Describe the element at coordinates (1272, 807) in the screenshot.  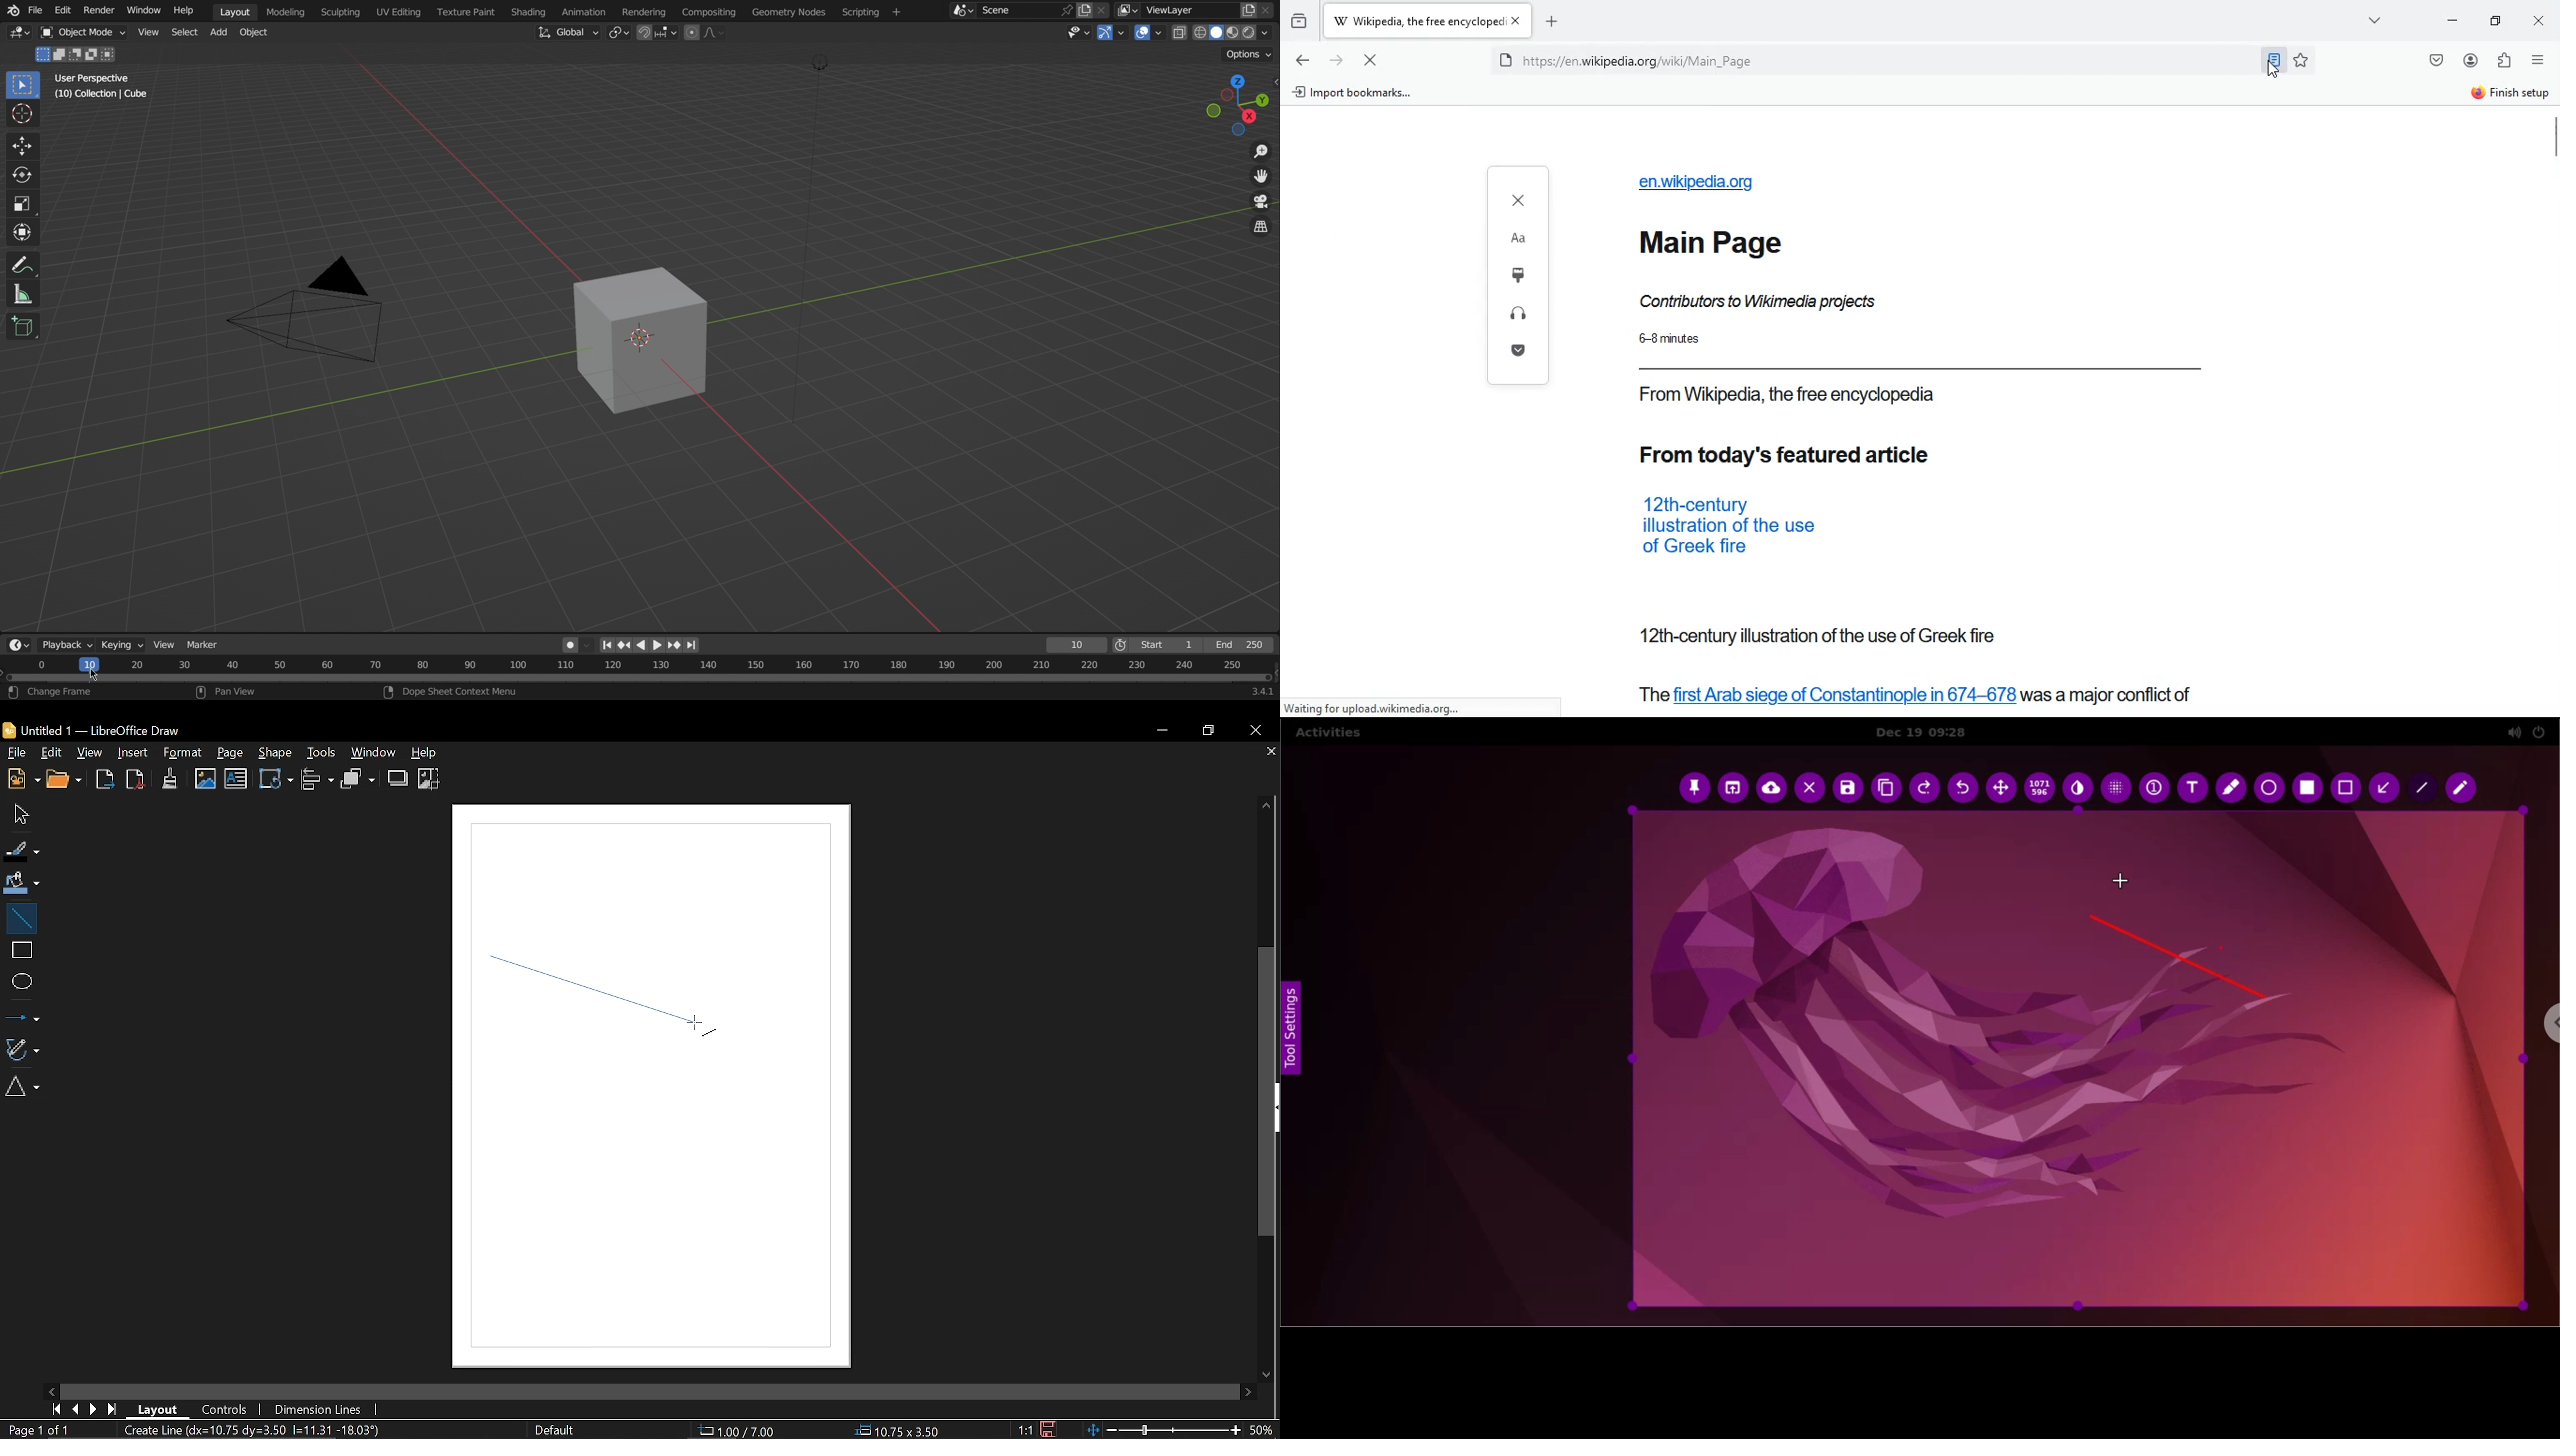
I see `Move up` at that location.